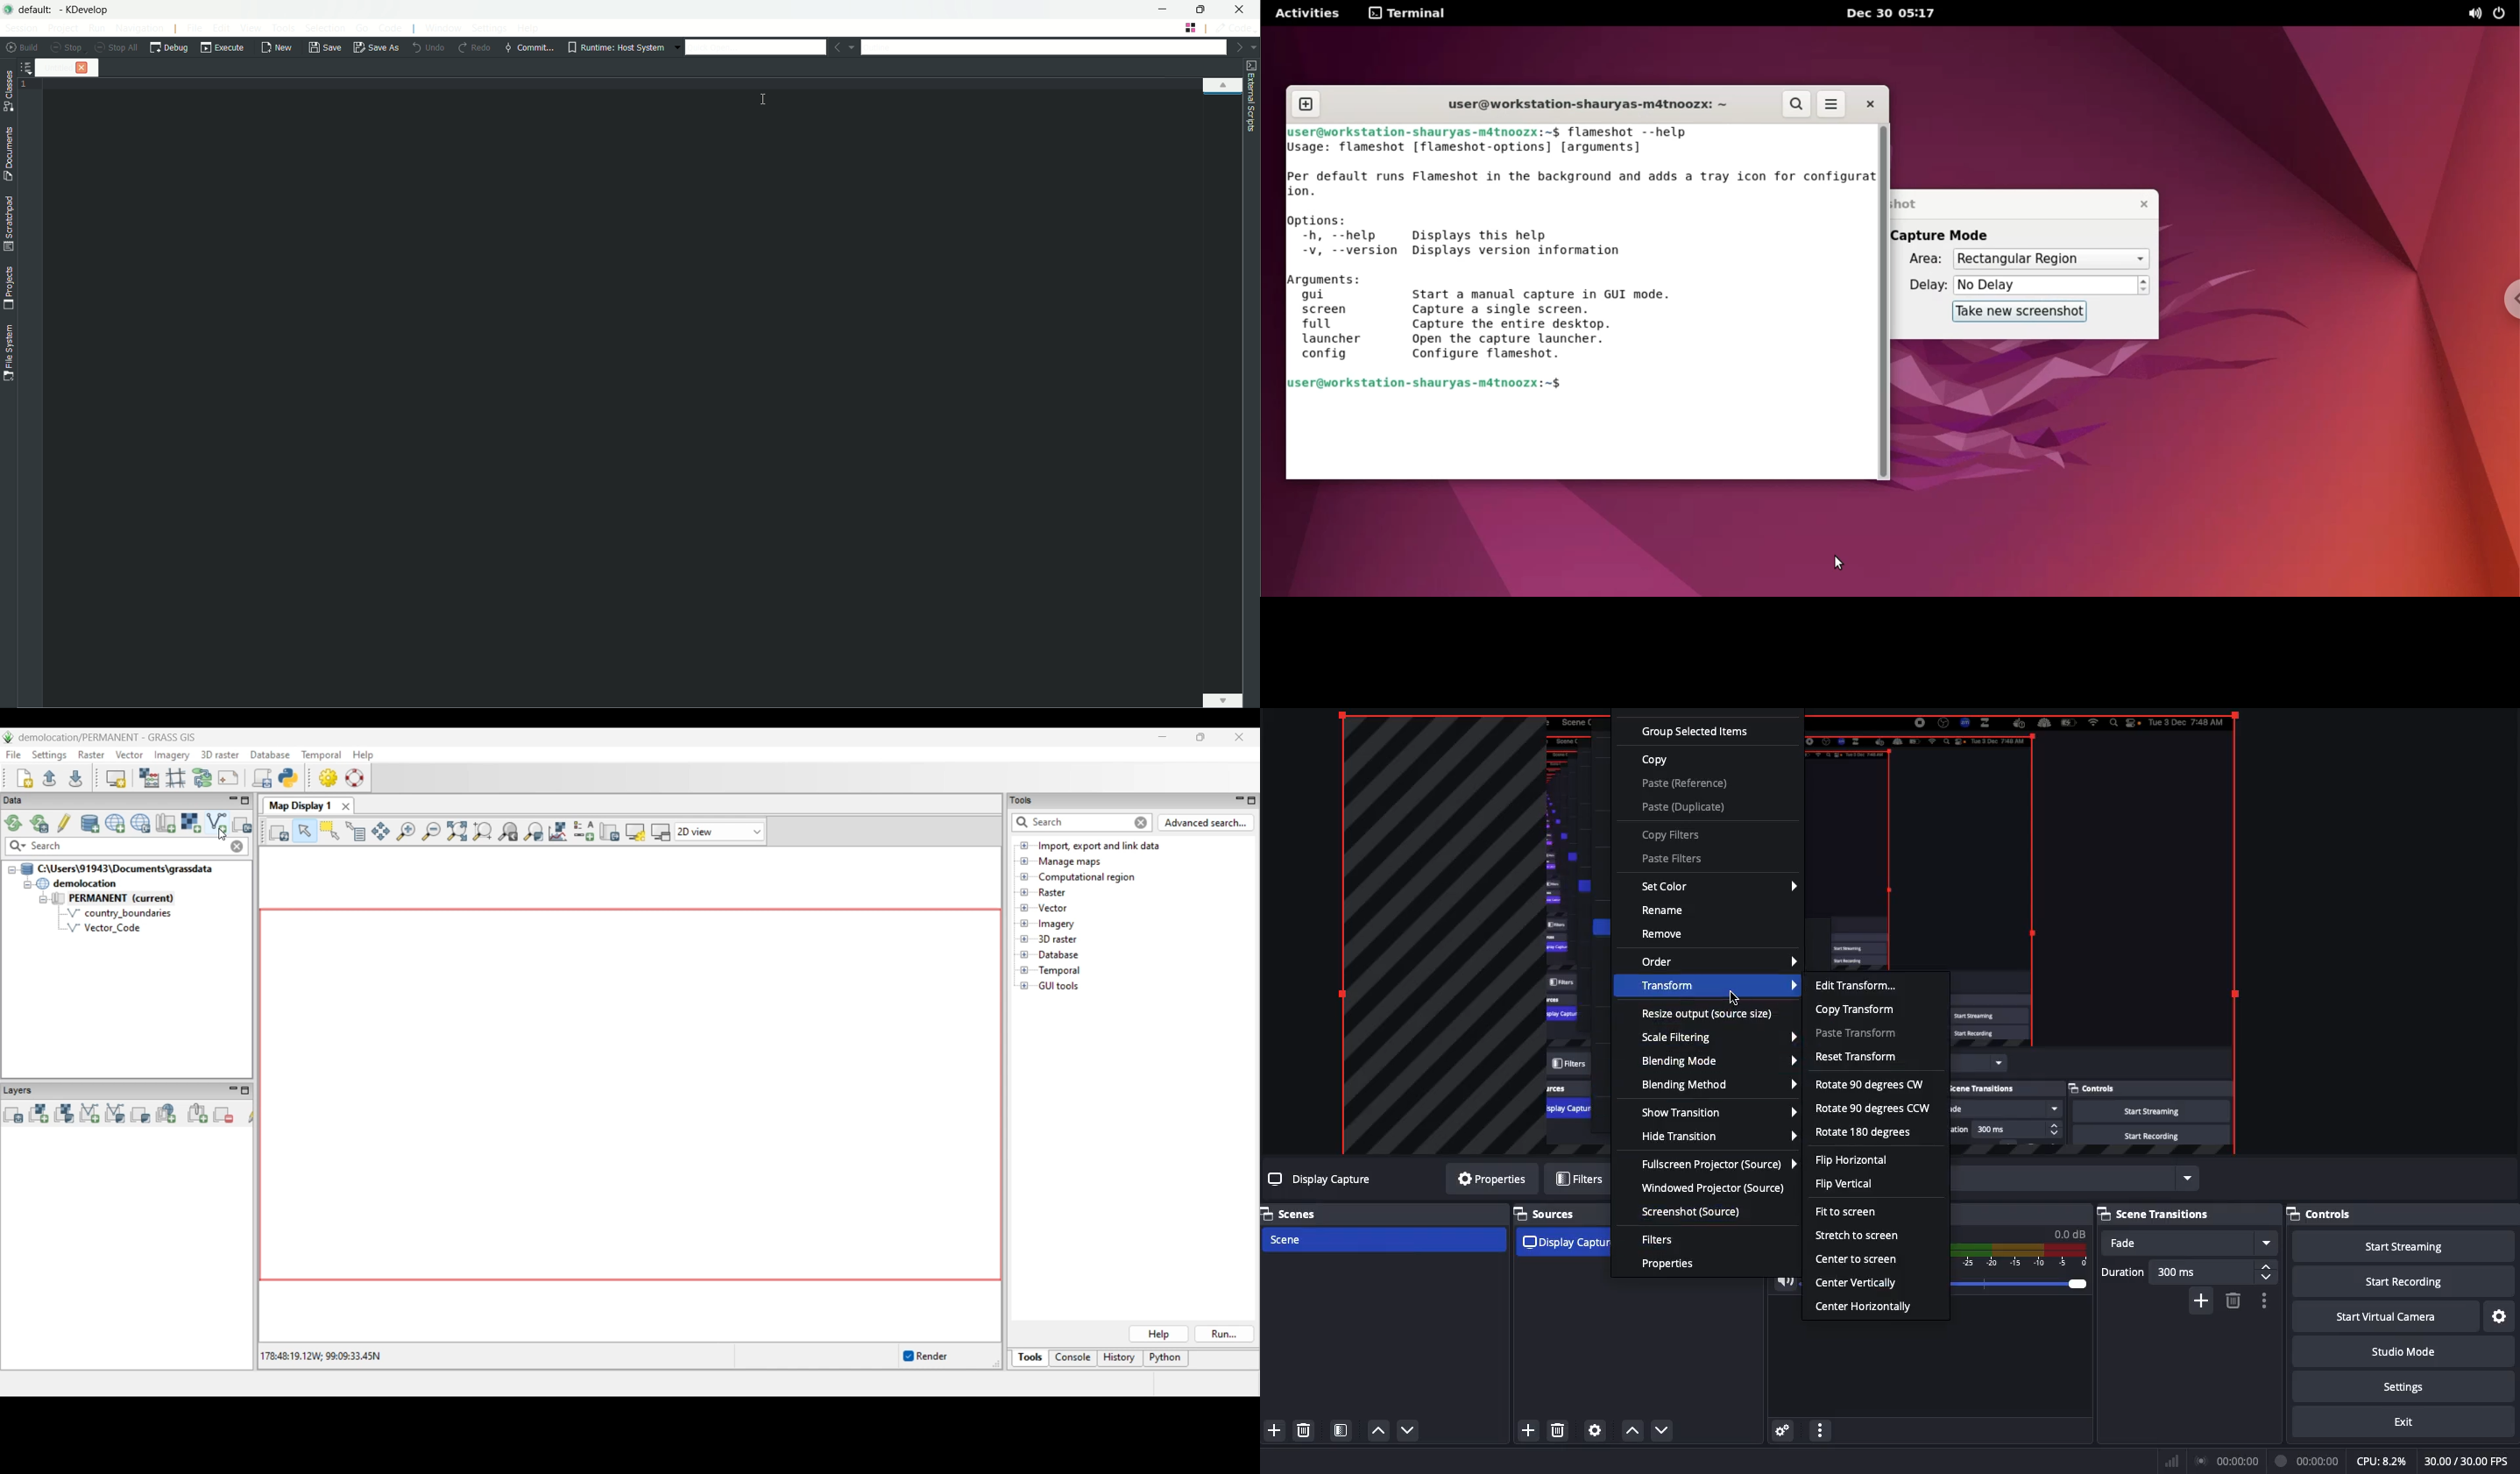  What do you see at coordinates (1715, 1038) in the screenshot?
I see `Scale filtering ` at bounding box center [1715, 1038].